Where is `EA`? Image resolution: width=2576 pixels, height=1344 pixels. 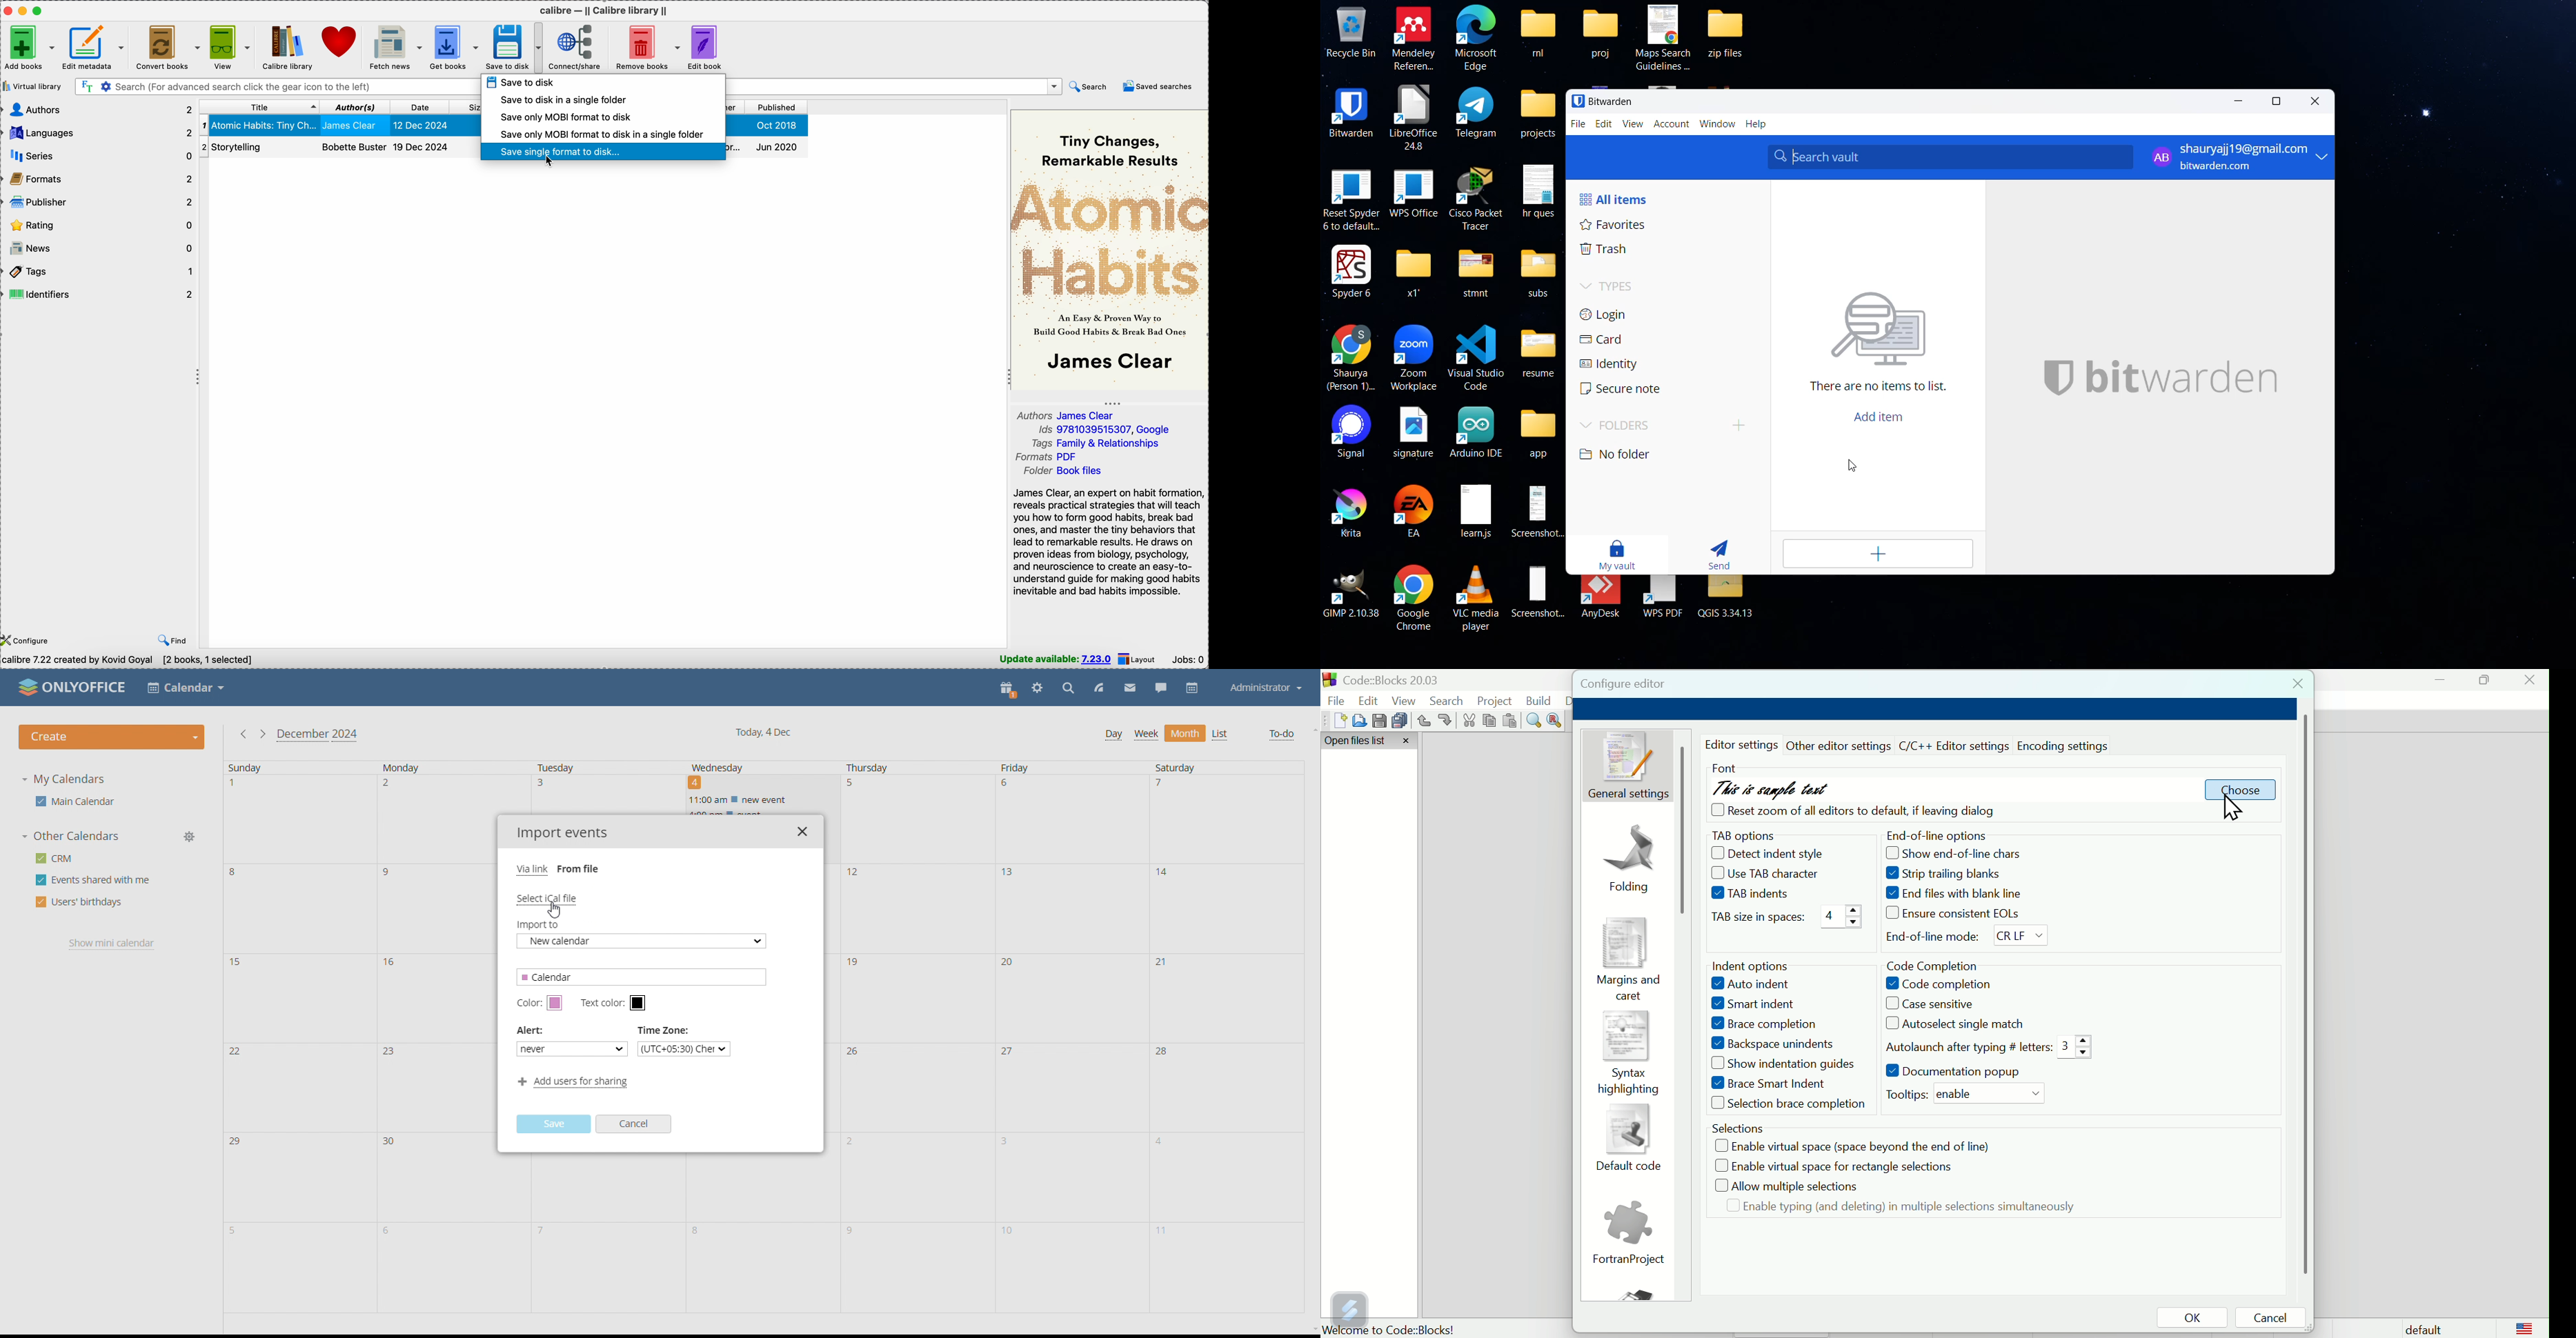 EA is located at coordinates (1415, 511).